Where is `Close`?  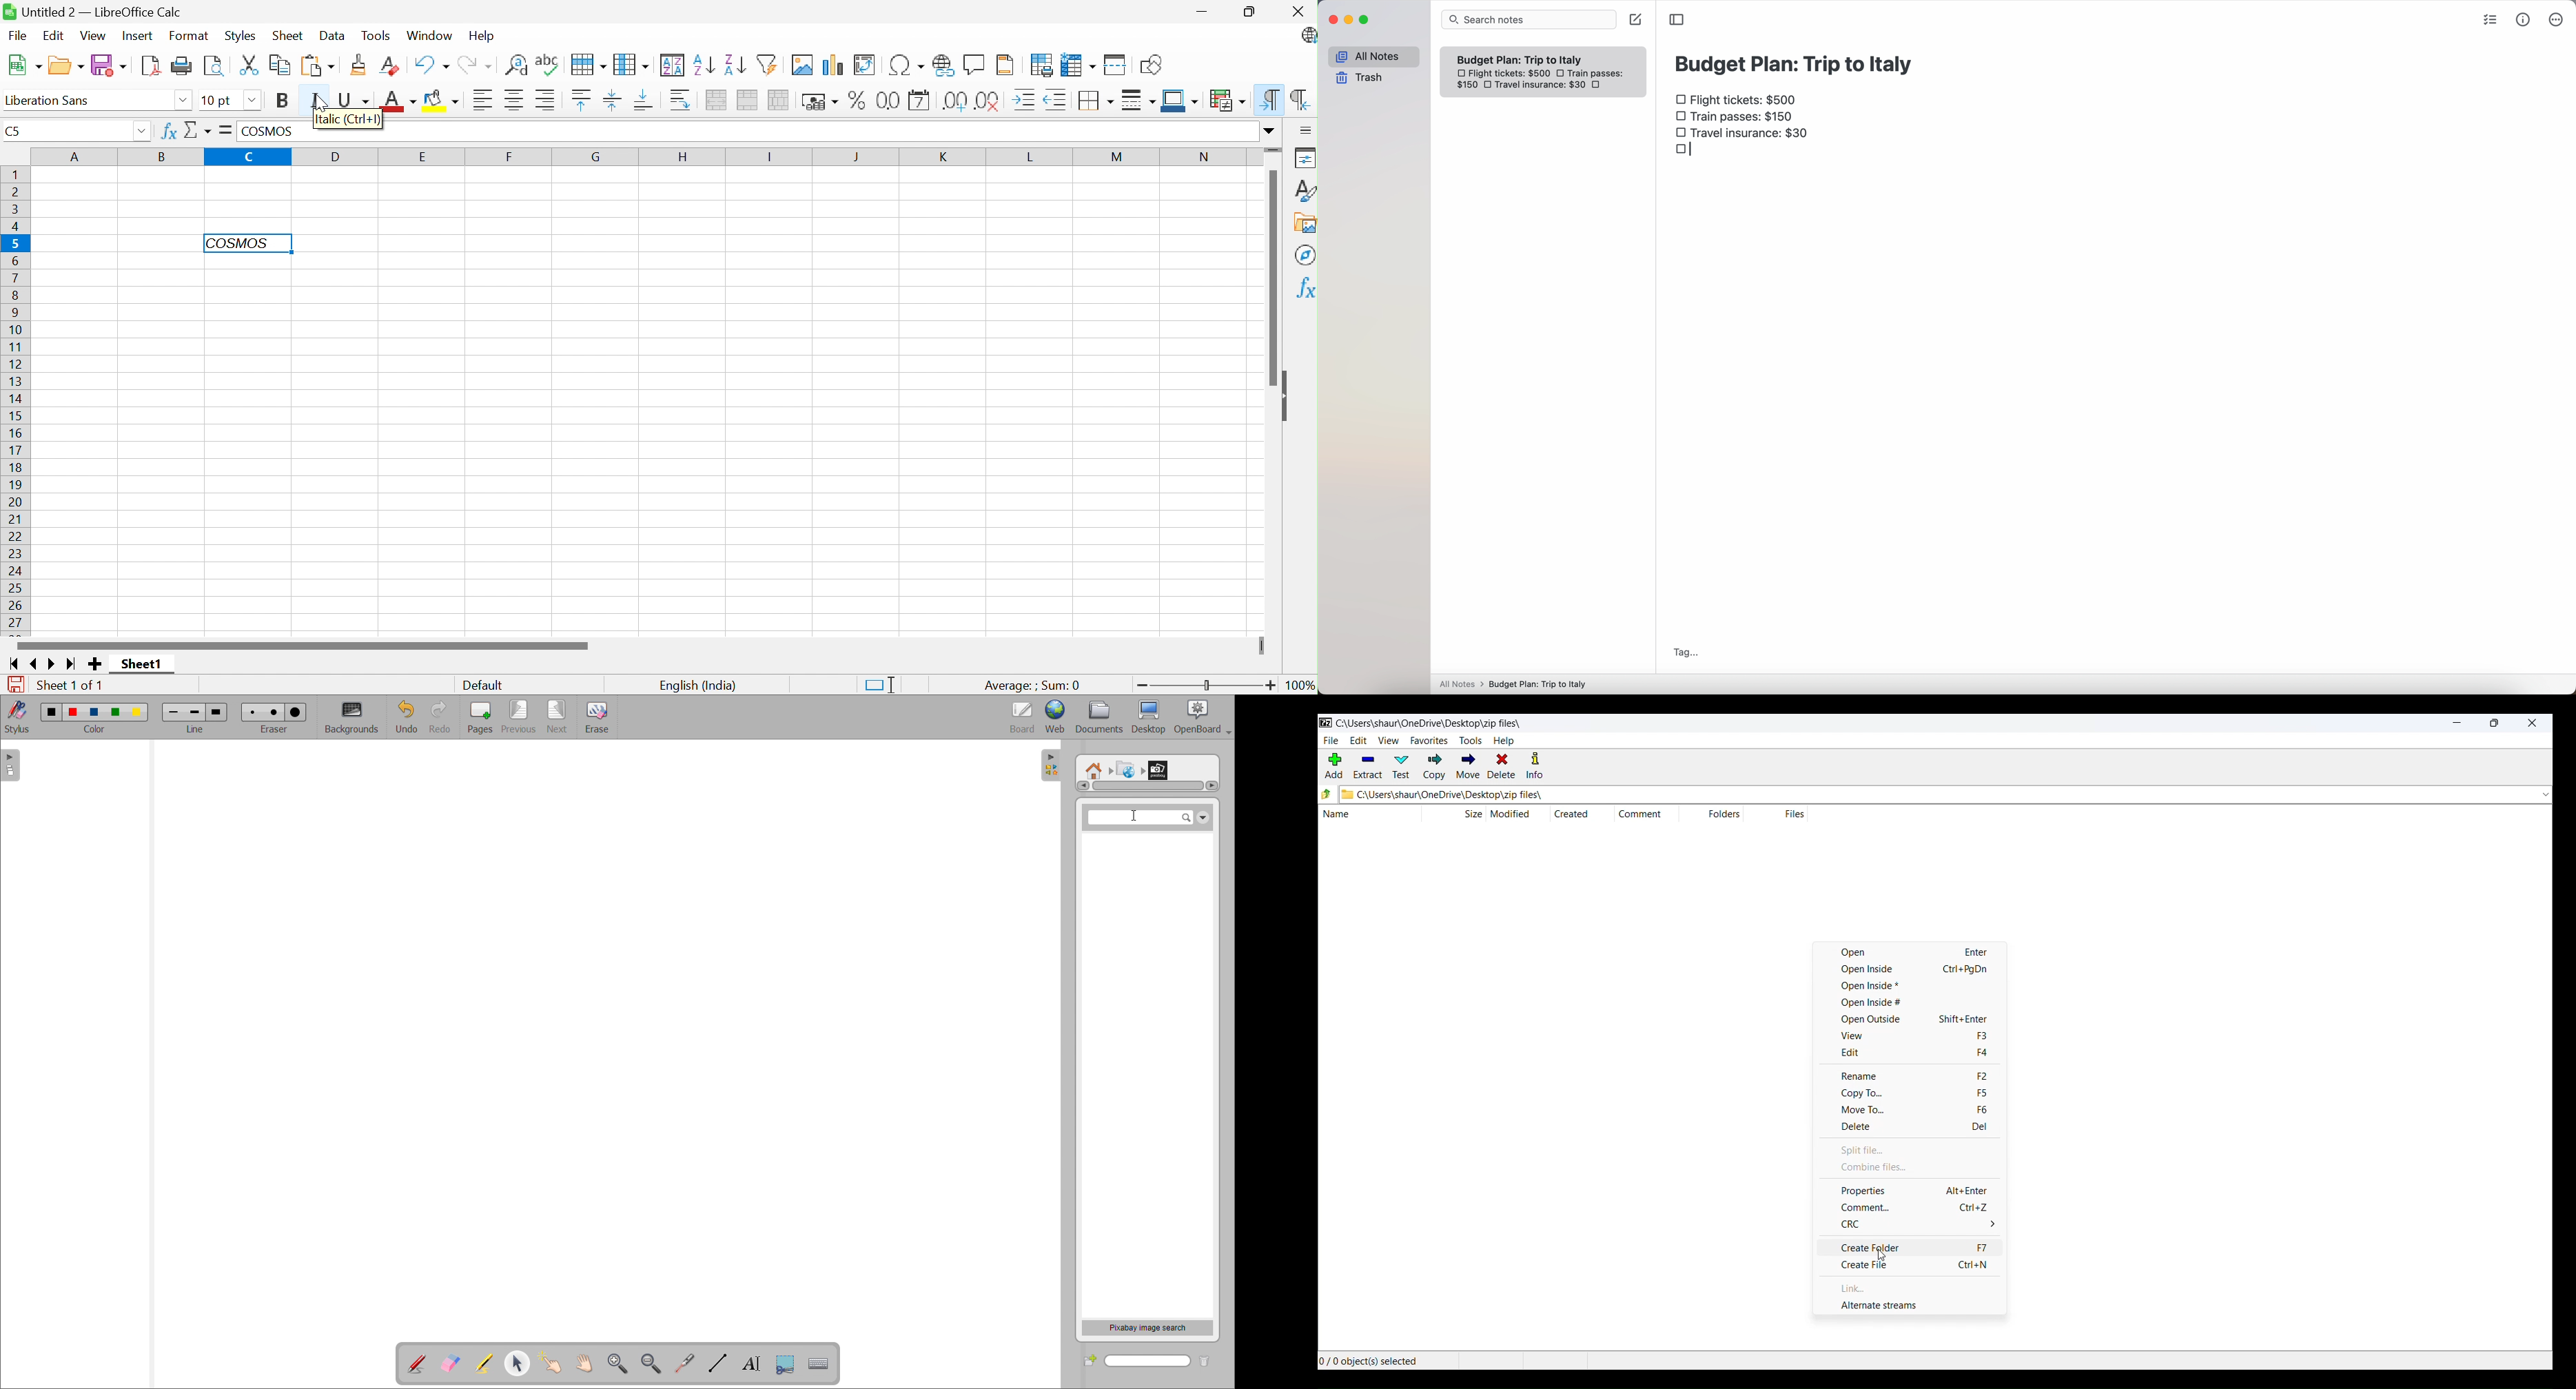 Close is located at coordinates (1297, 11).